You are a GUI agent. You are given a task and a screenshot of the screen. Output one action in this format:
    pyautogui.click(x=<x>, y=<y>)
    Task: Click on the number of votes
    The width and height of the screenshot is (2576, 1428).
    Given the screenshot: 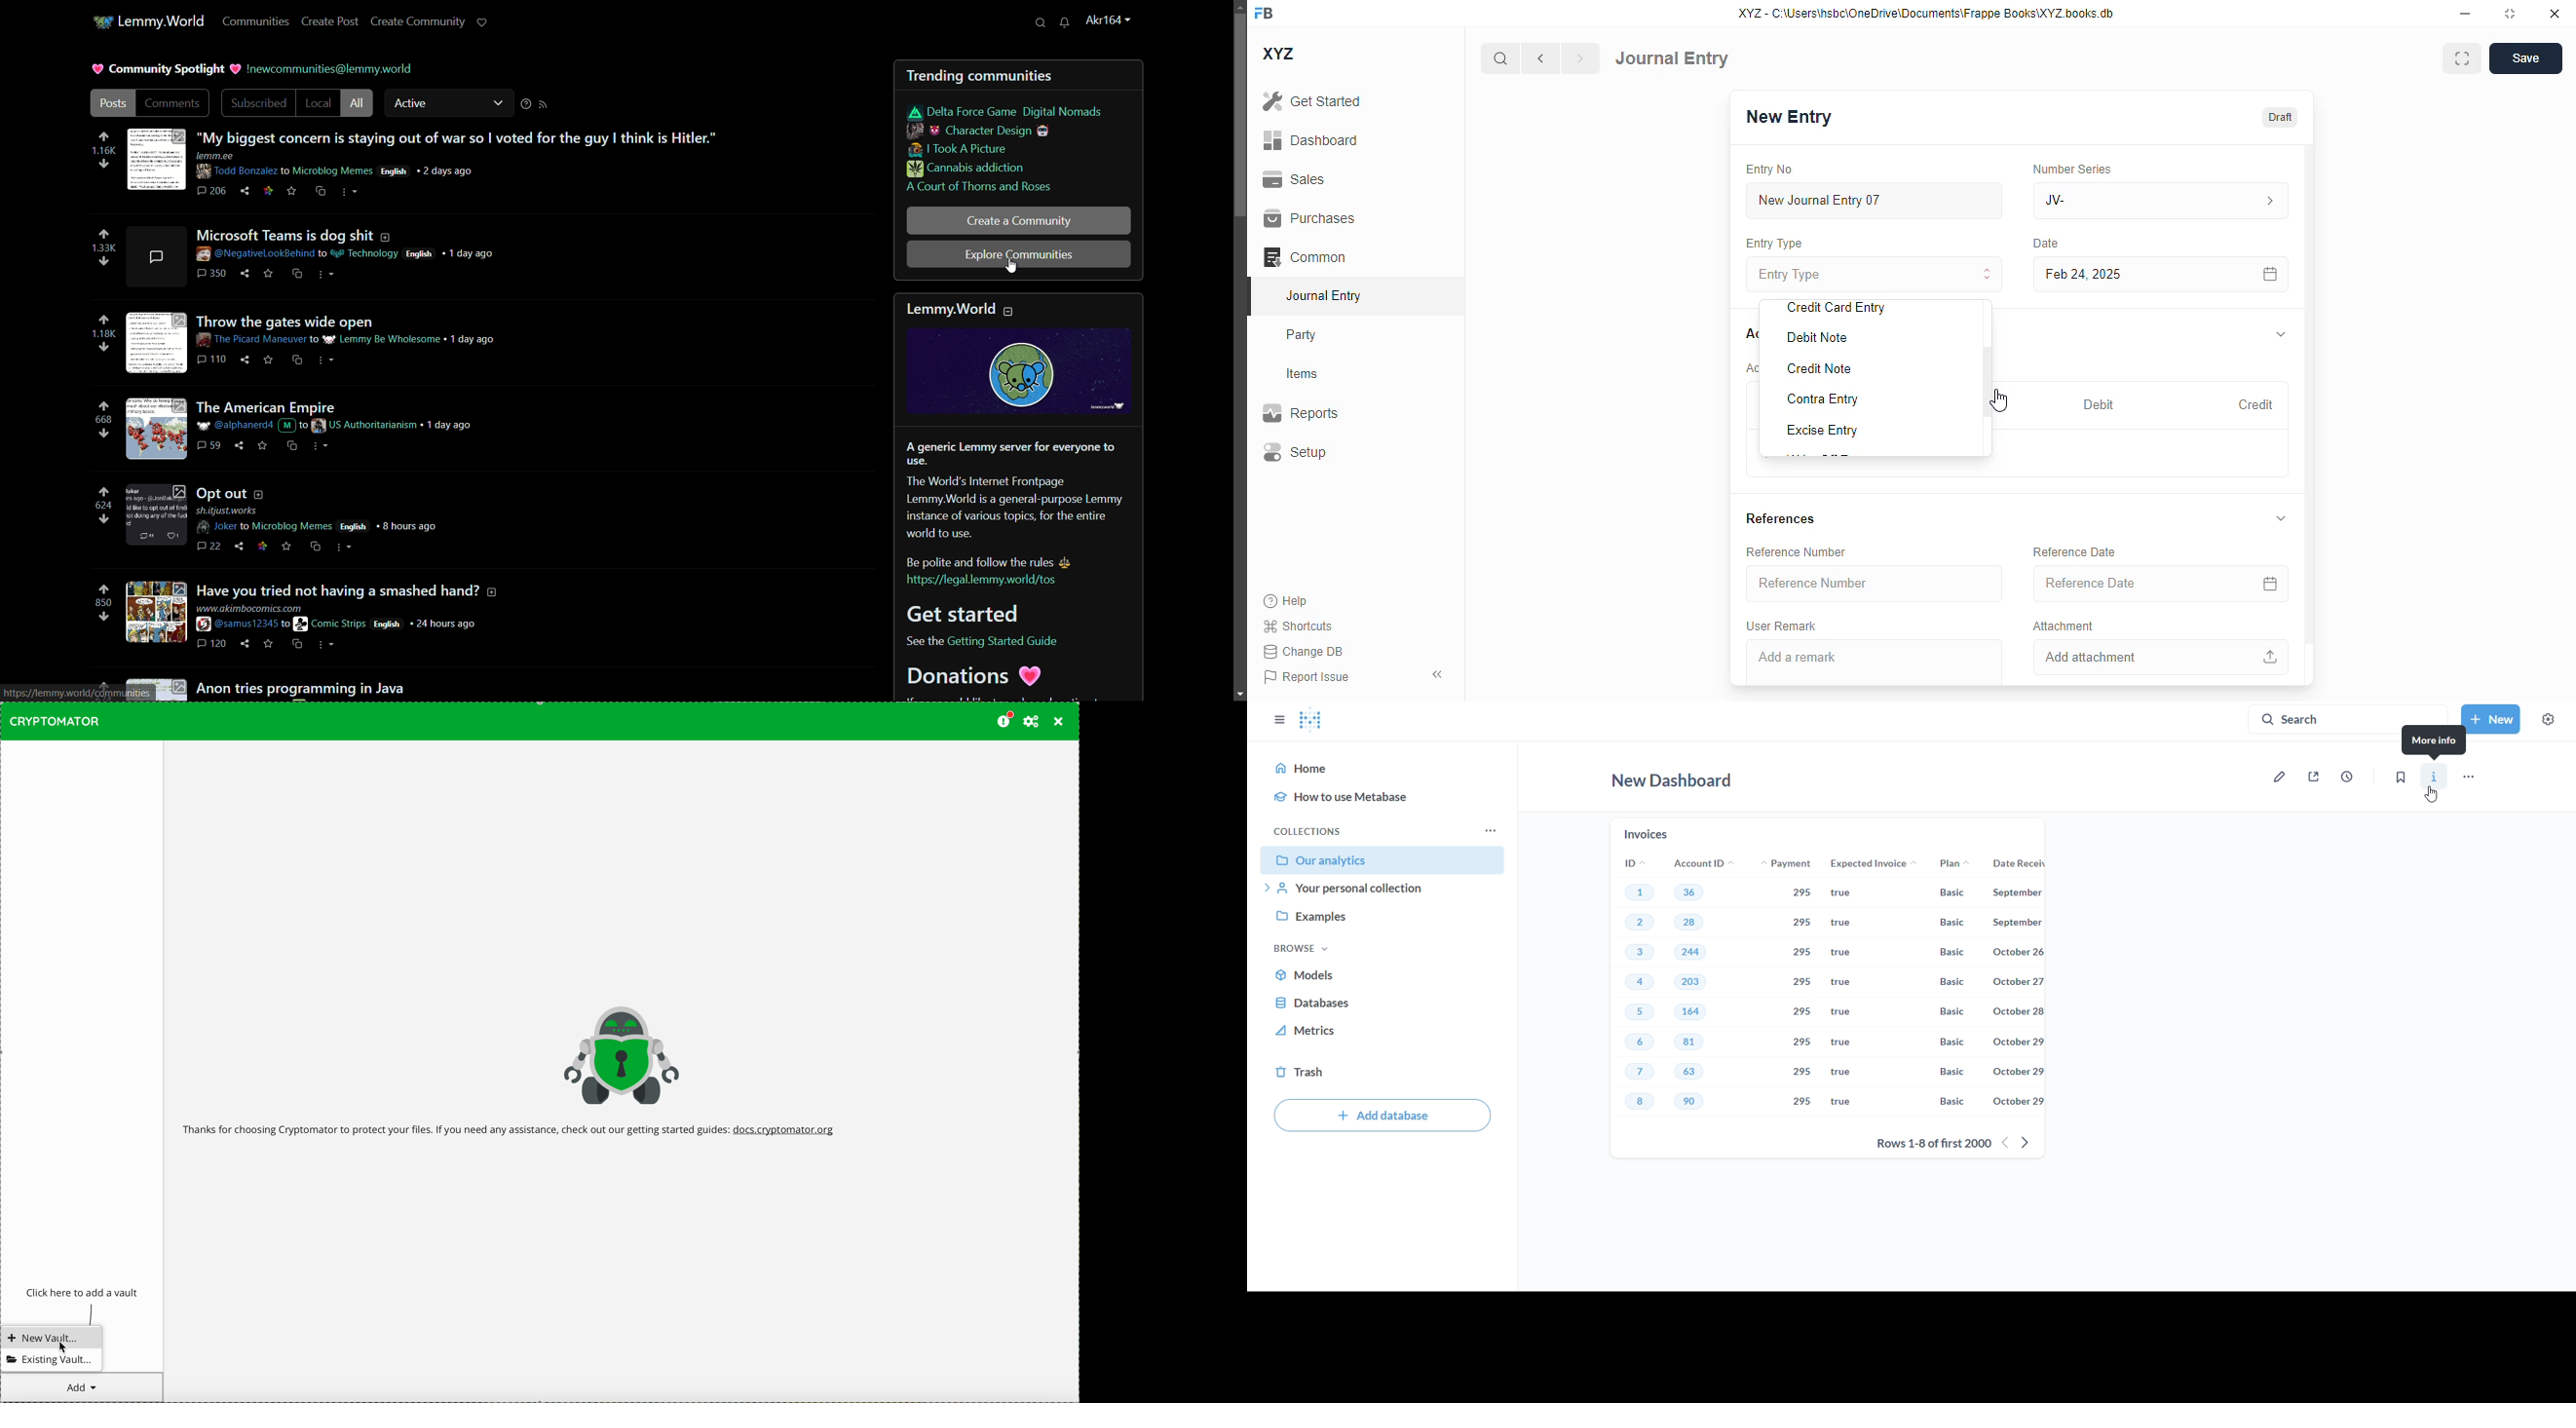 What is the action you would take?
    pyautogui.click(x=104, y=152)
    